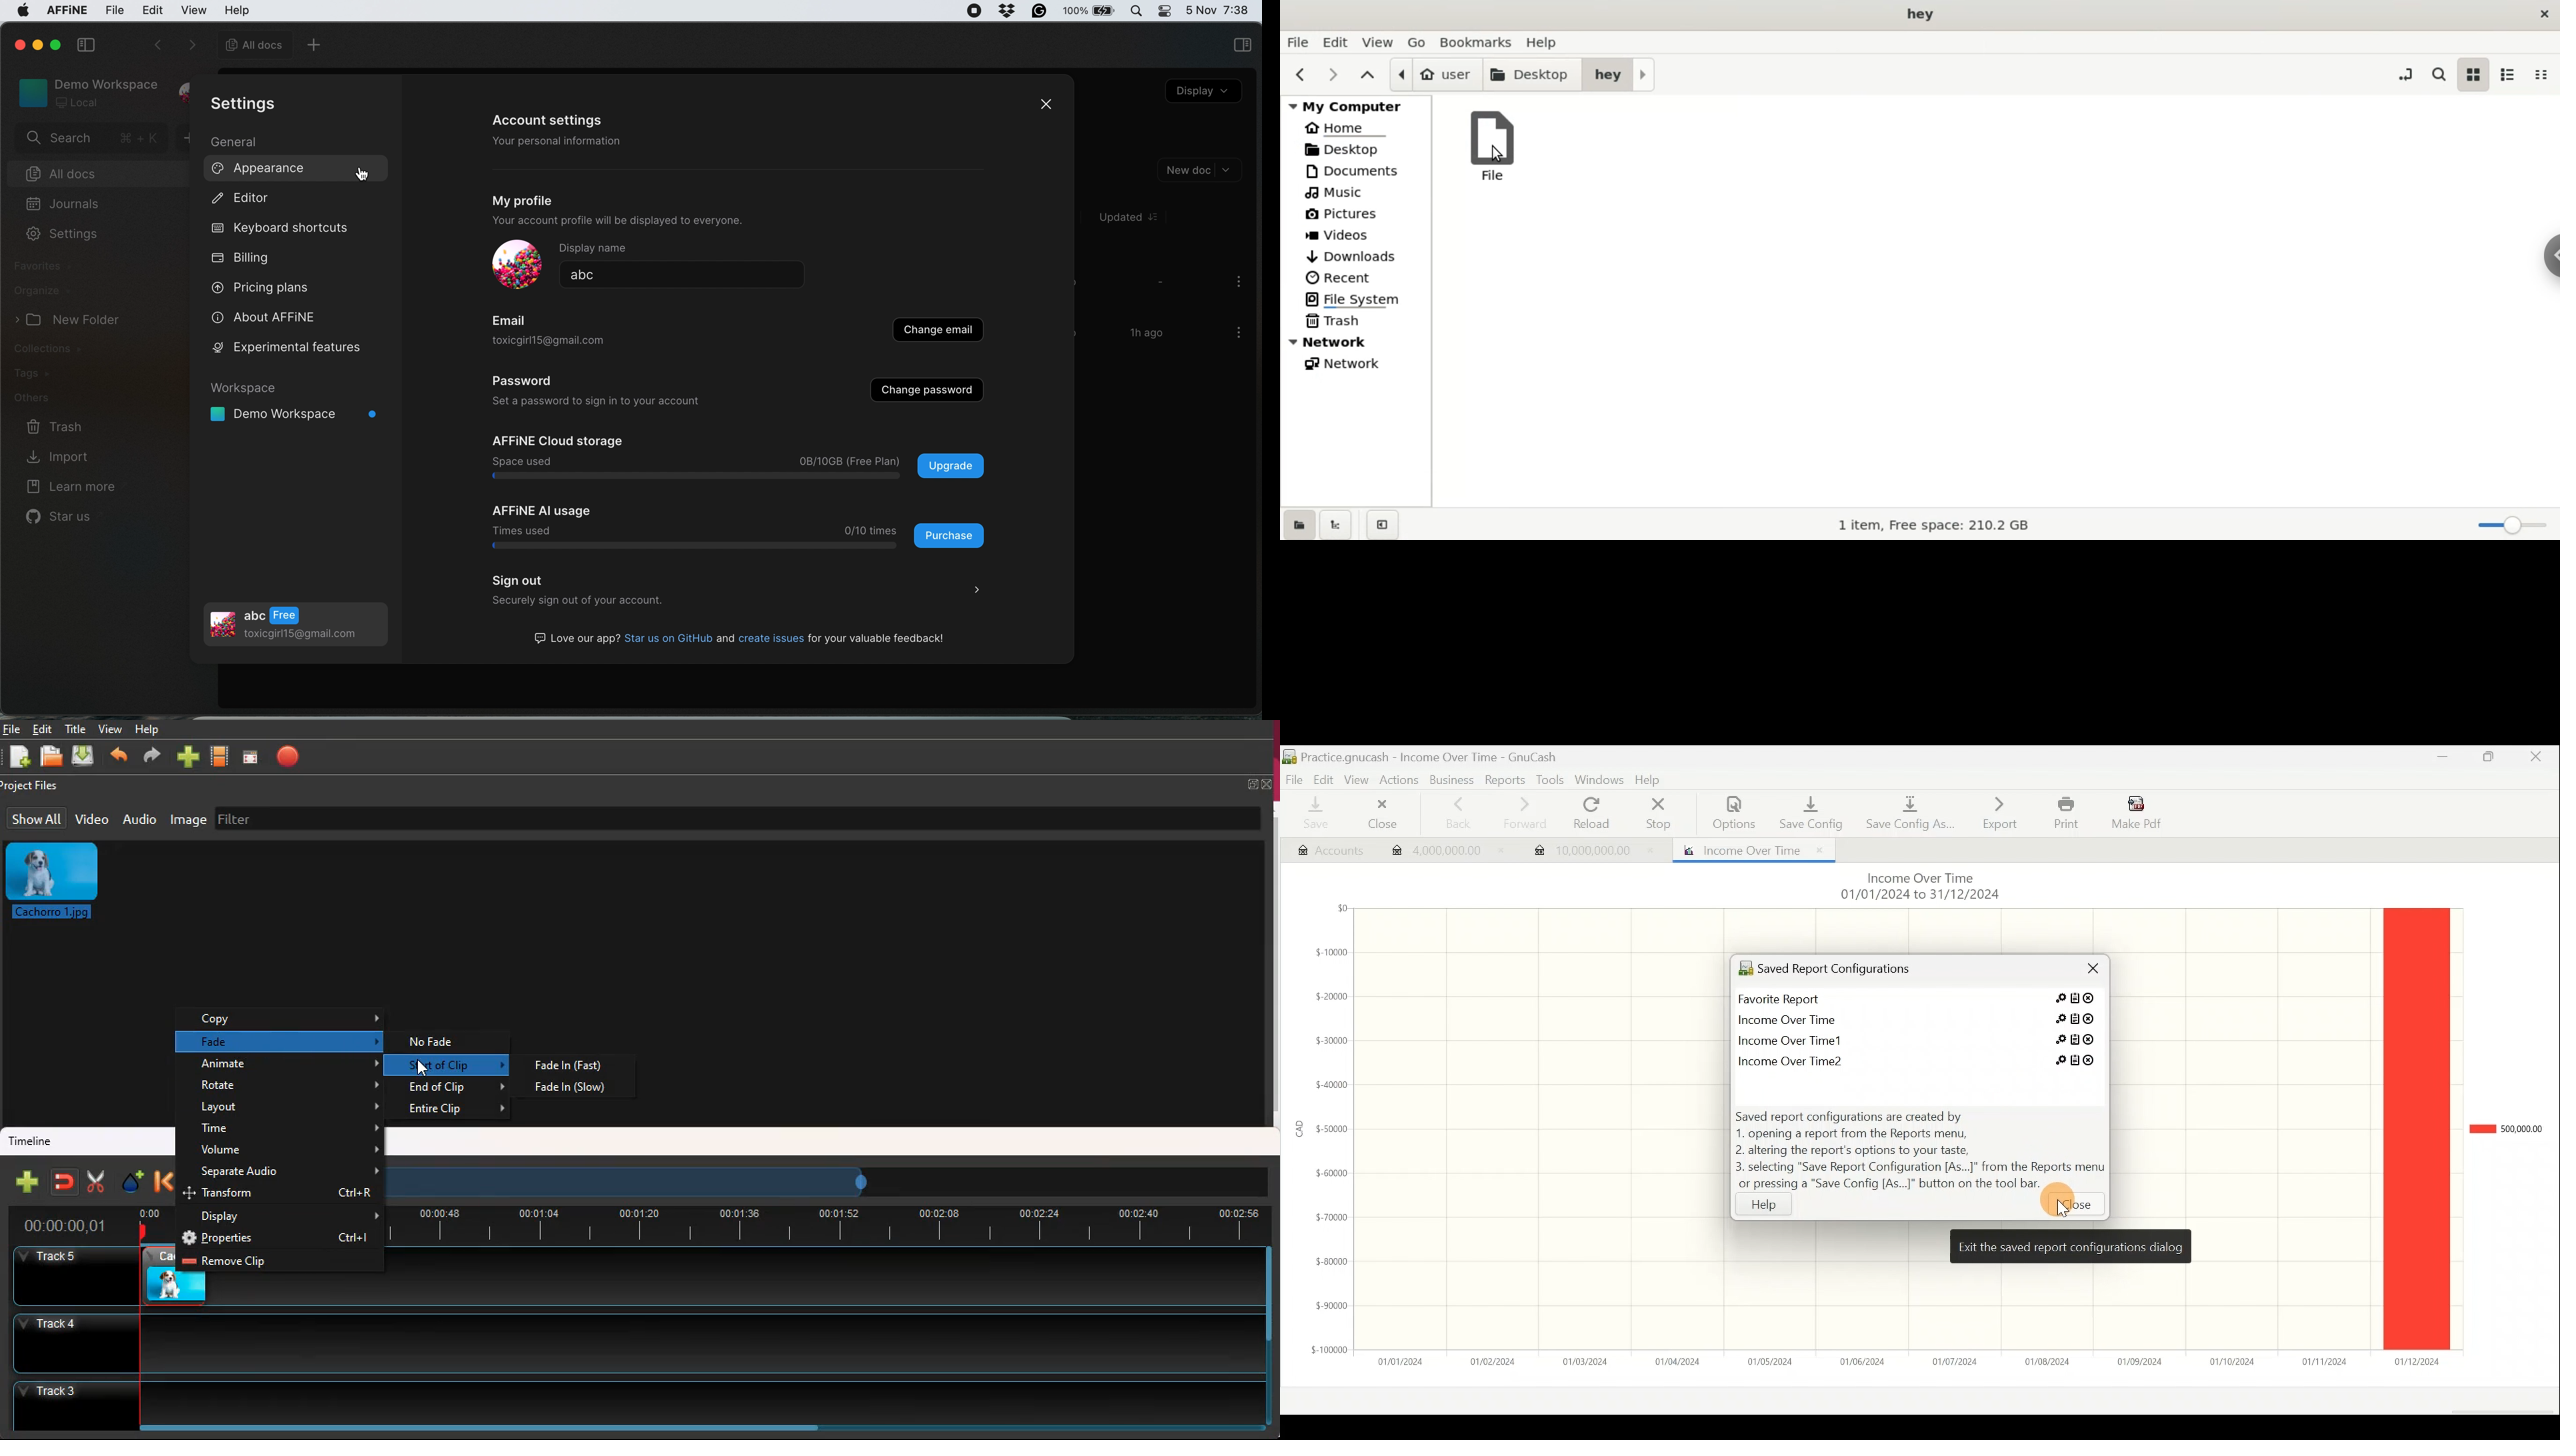  What do you see at coordinates (288, 1151) in the screenshot?
I see `volume` at bounding box center [288, 1151].